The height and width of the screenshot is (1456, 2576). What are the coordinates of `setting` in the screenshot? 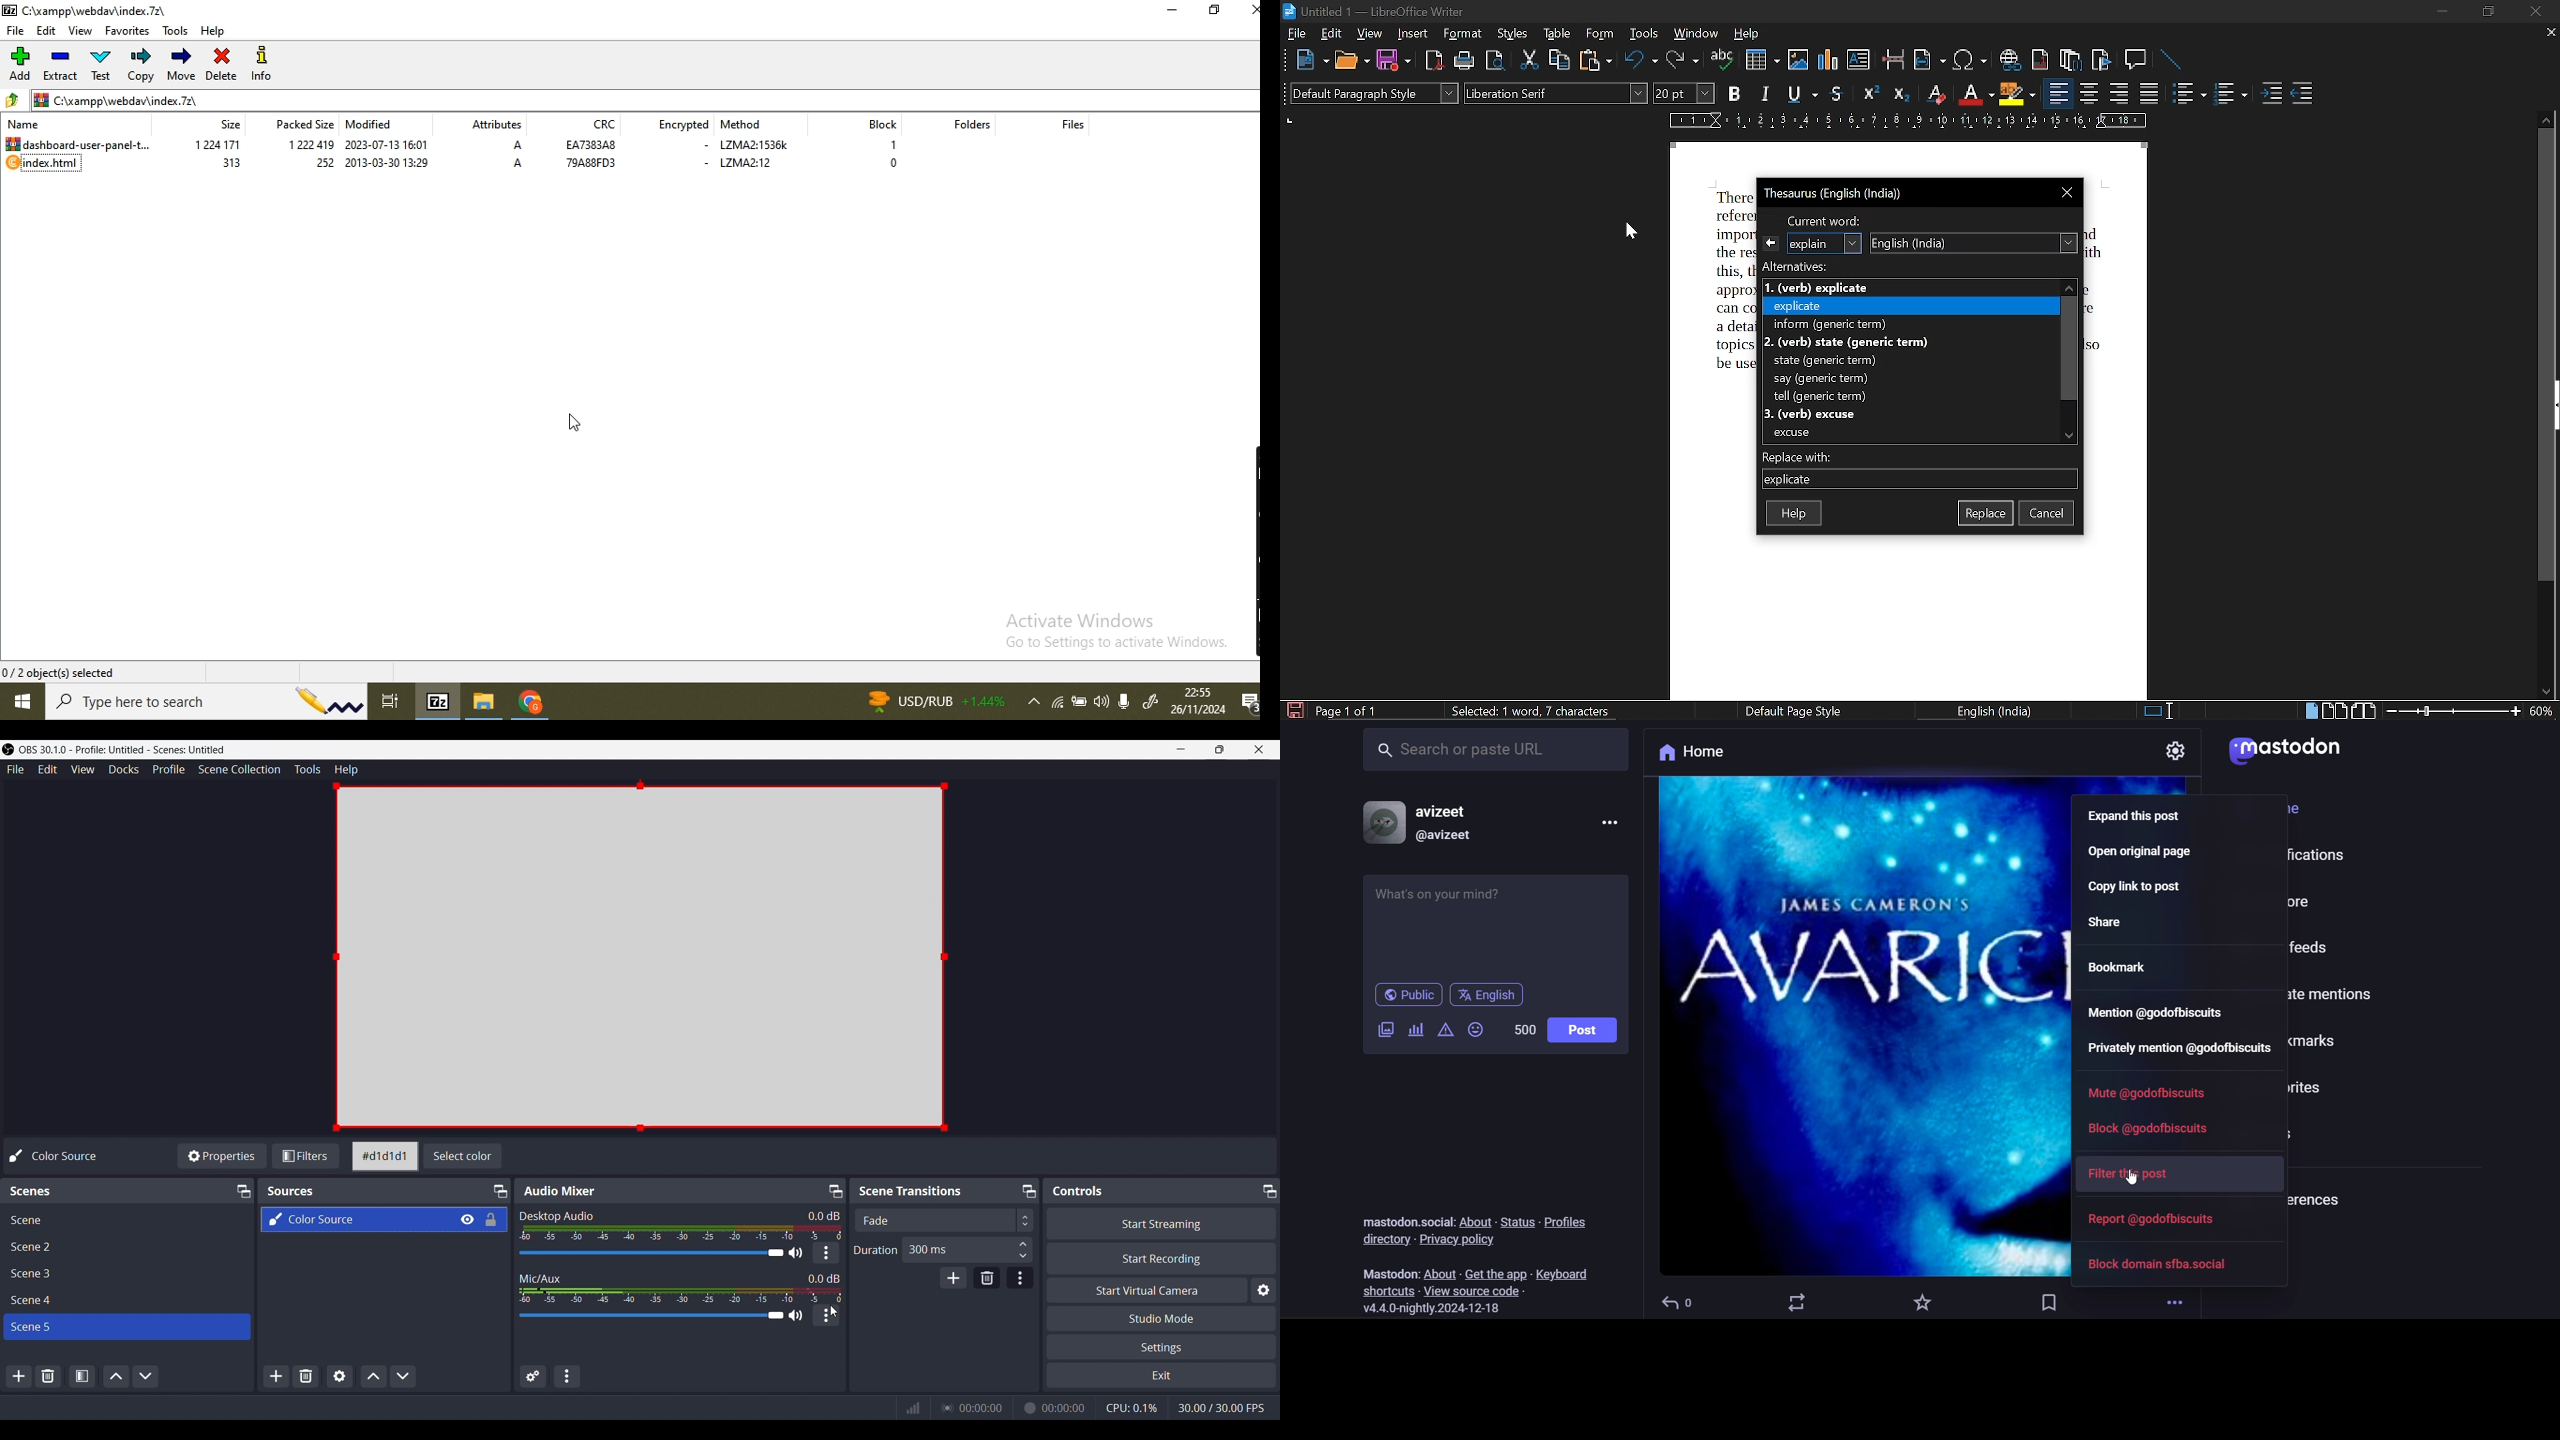 It's located at (2178, 750).